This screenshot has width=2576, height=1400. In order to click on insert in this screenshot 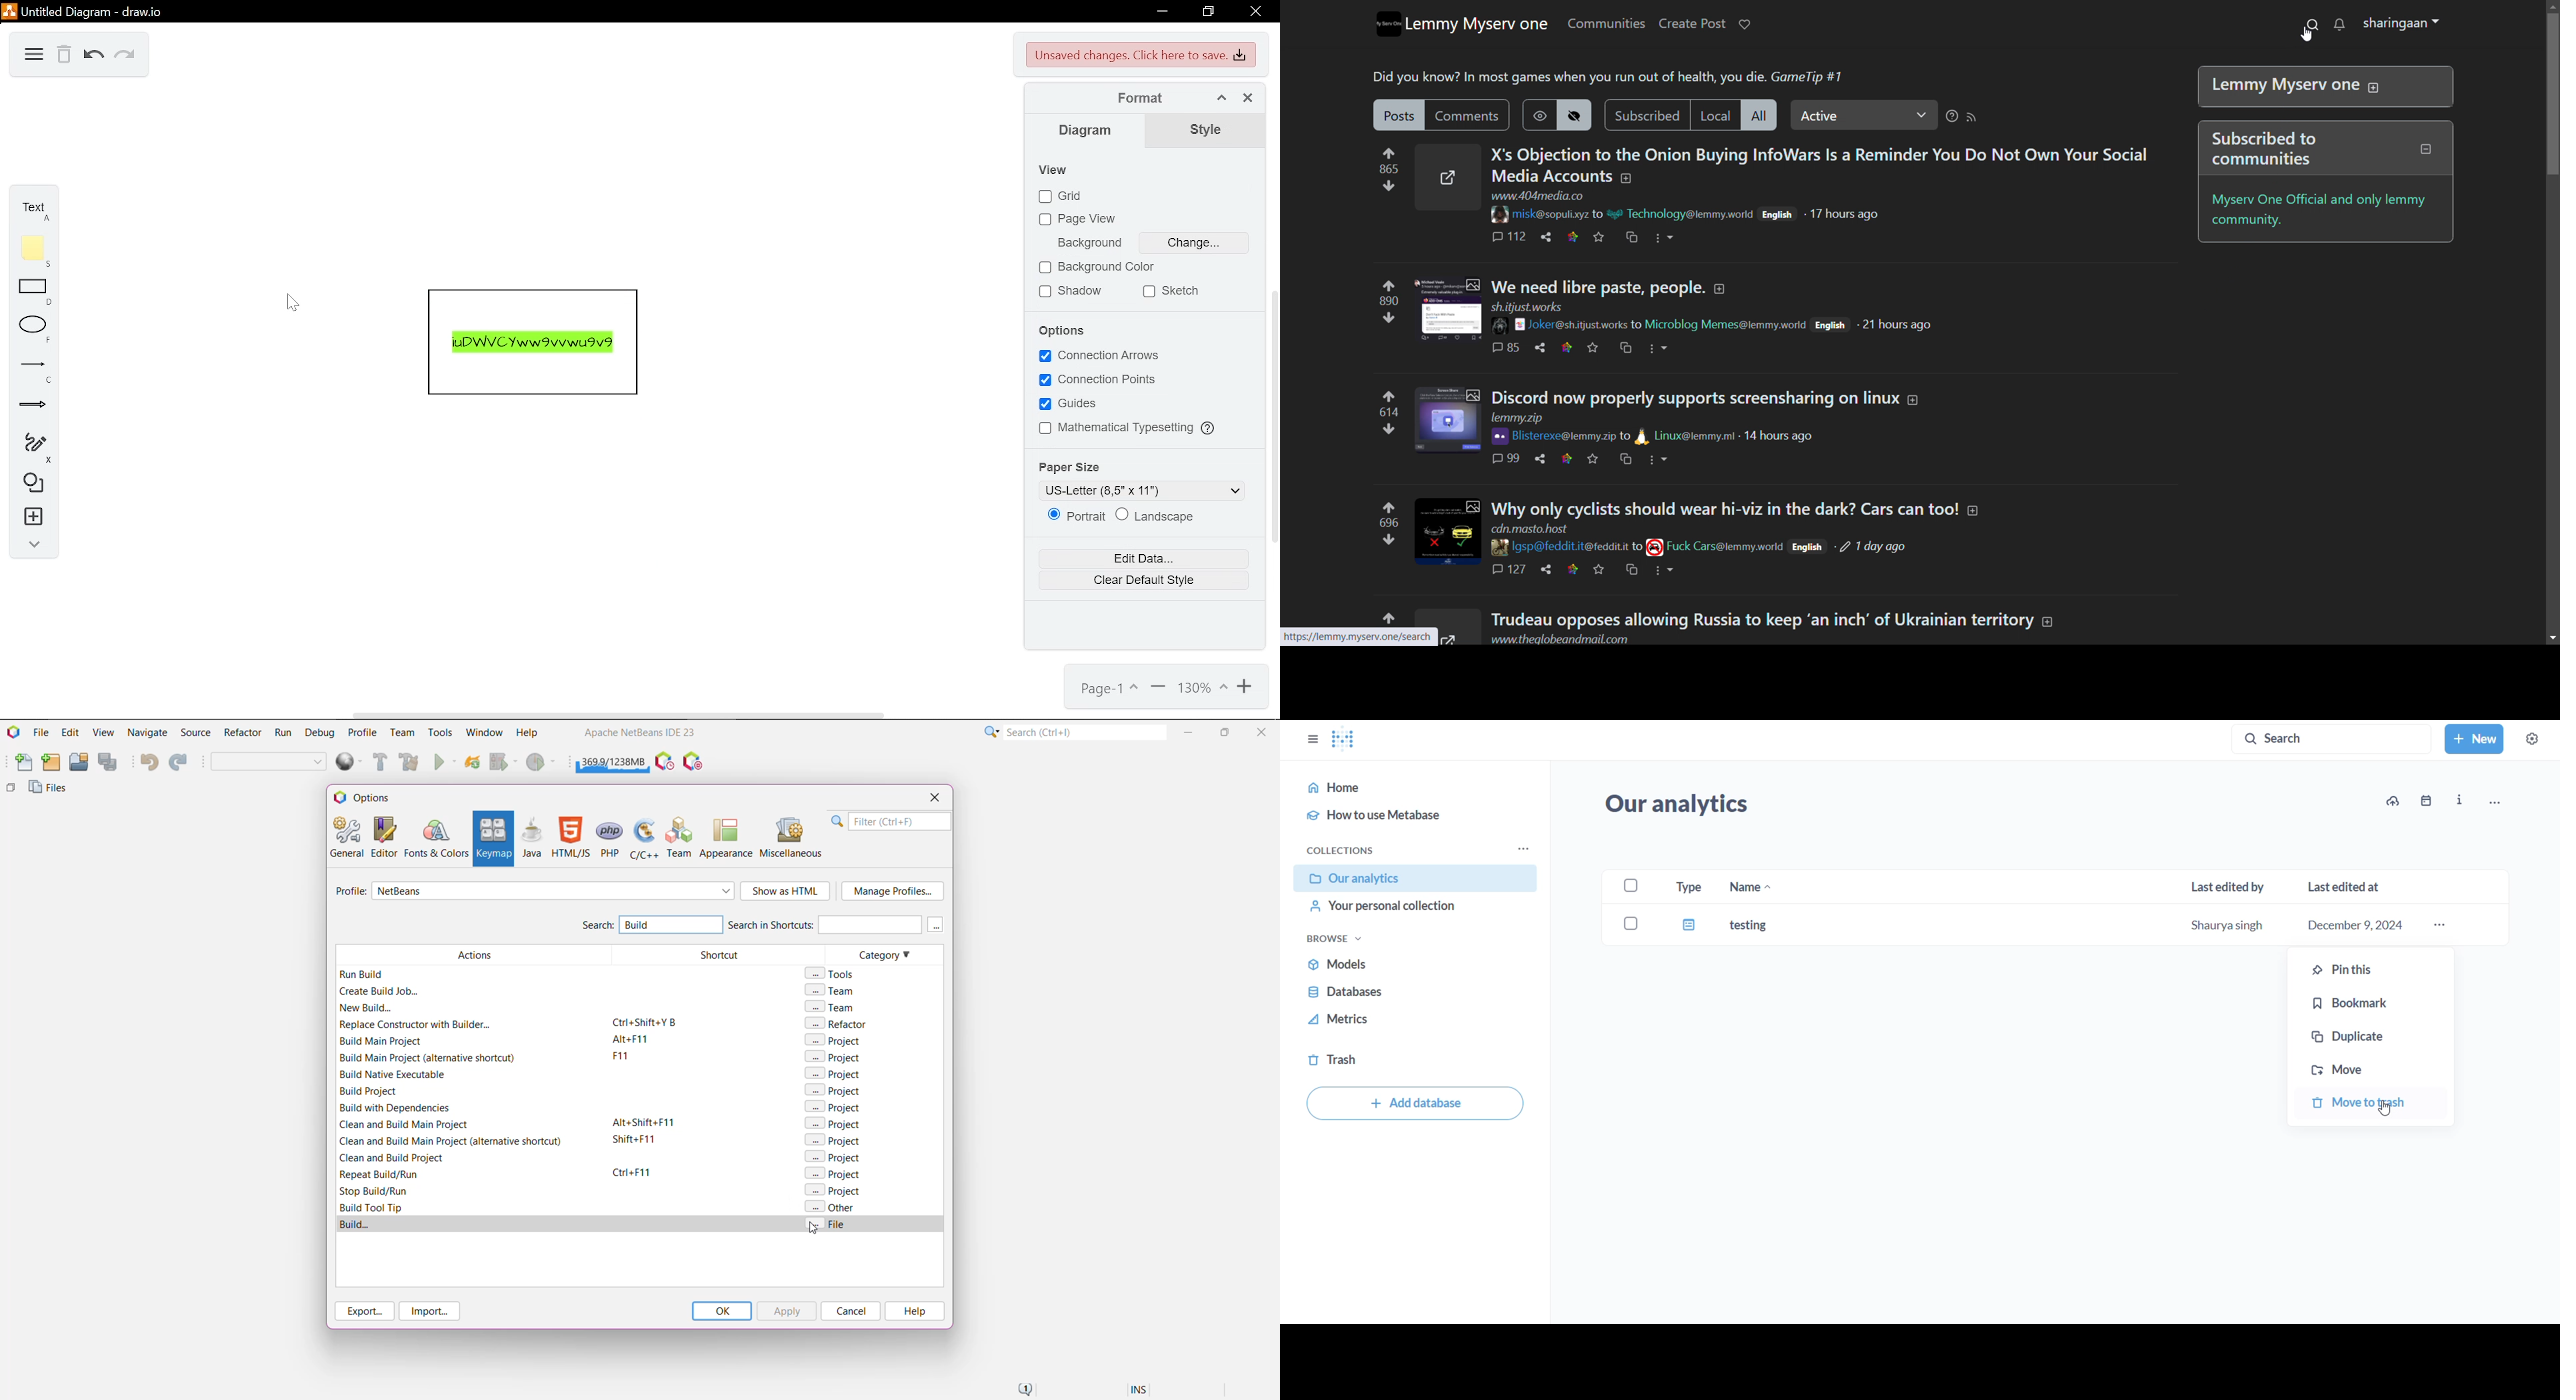, I will do `click(29, 520)`.